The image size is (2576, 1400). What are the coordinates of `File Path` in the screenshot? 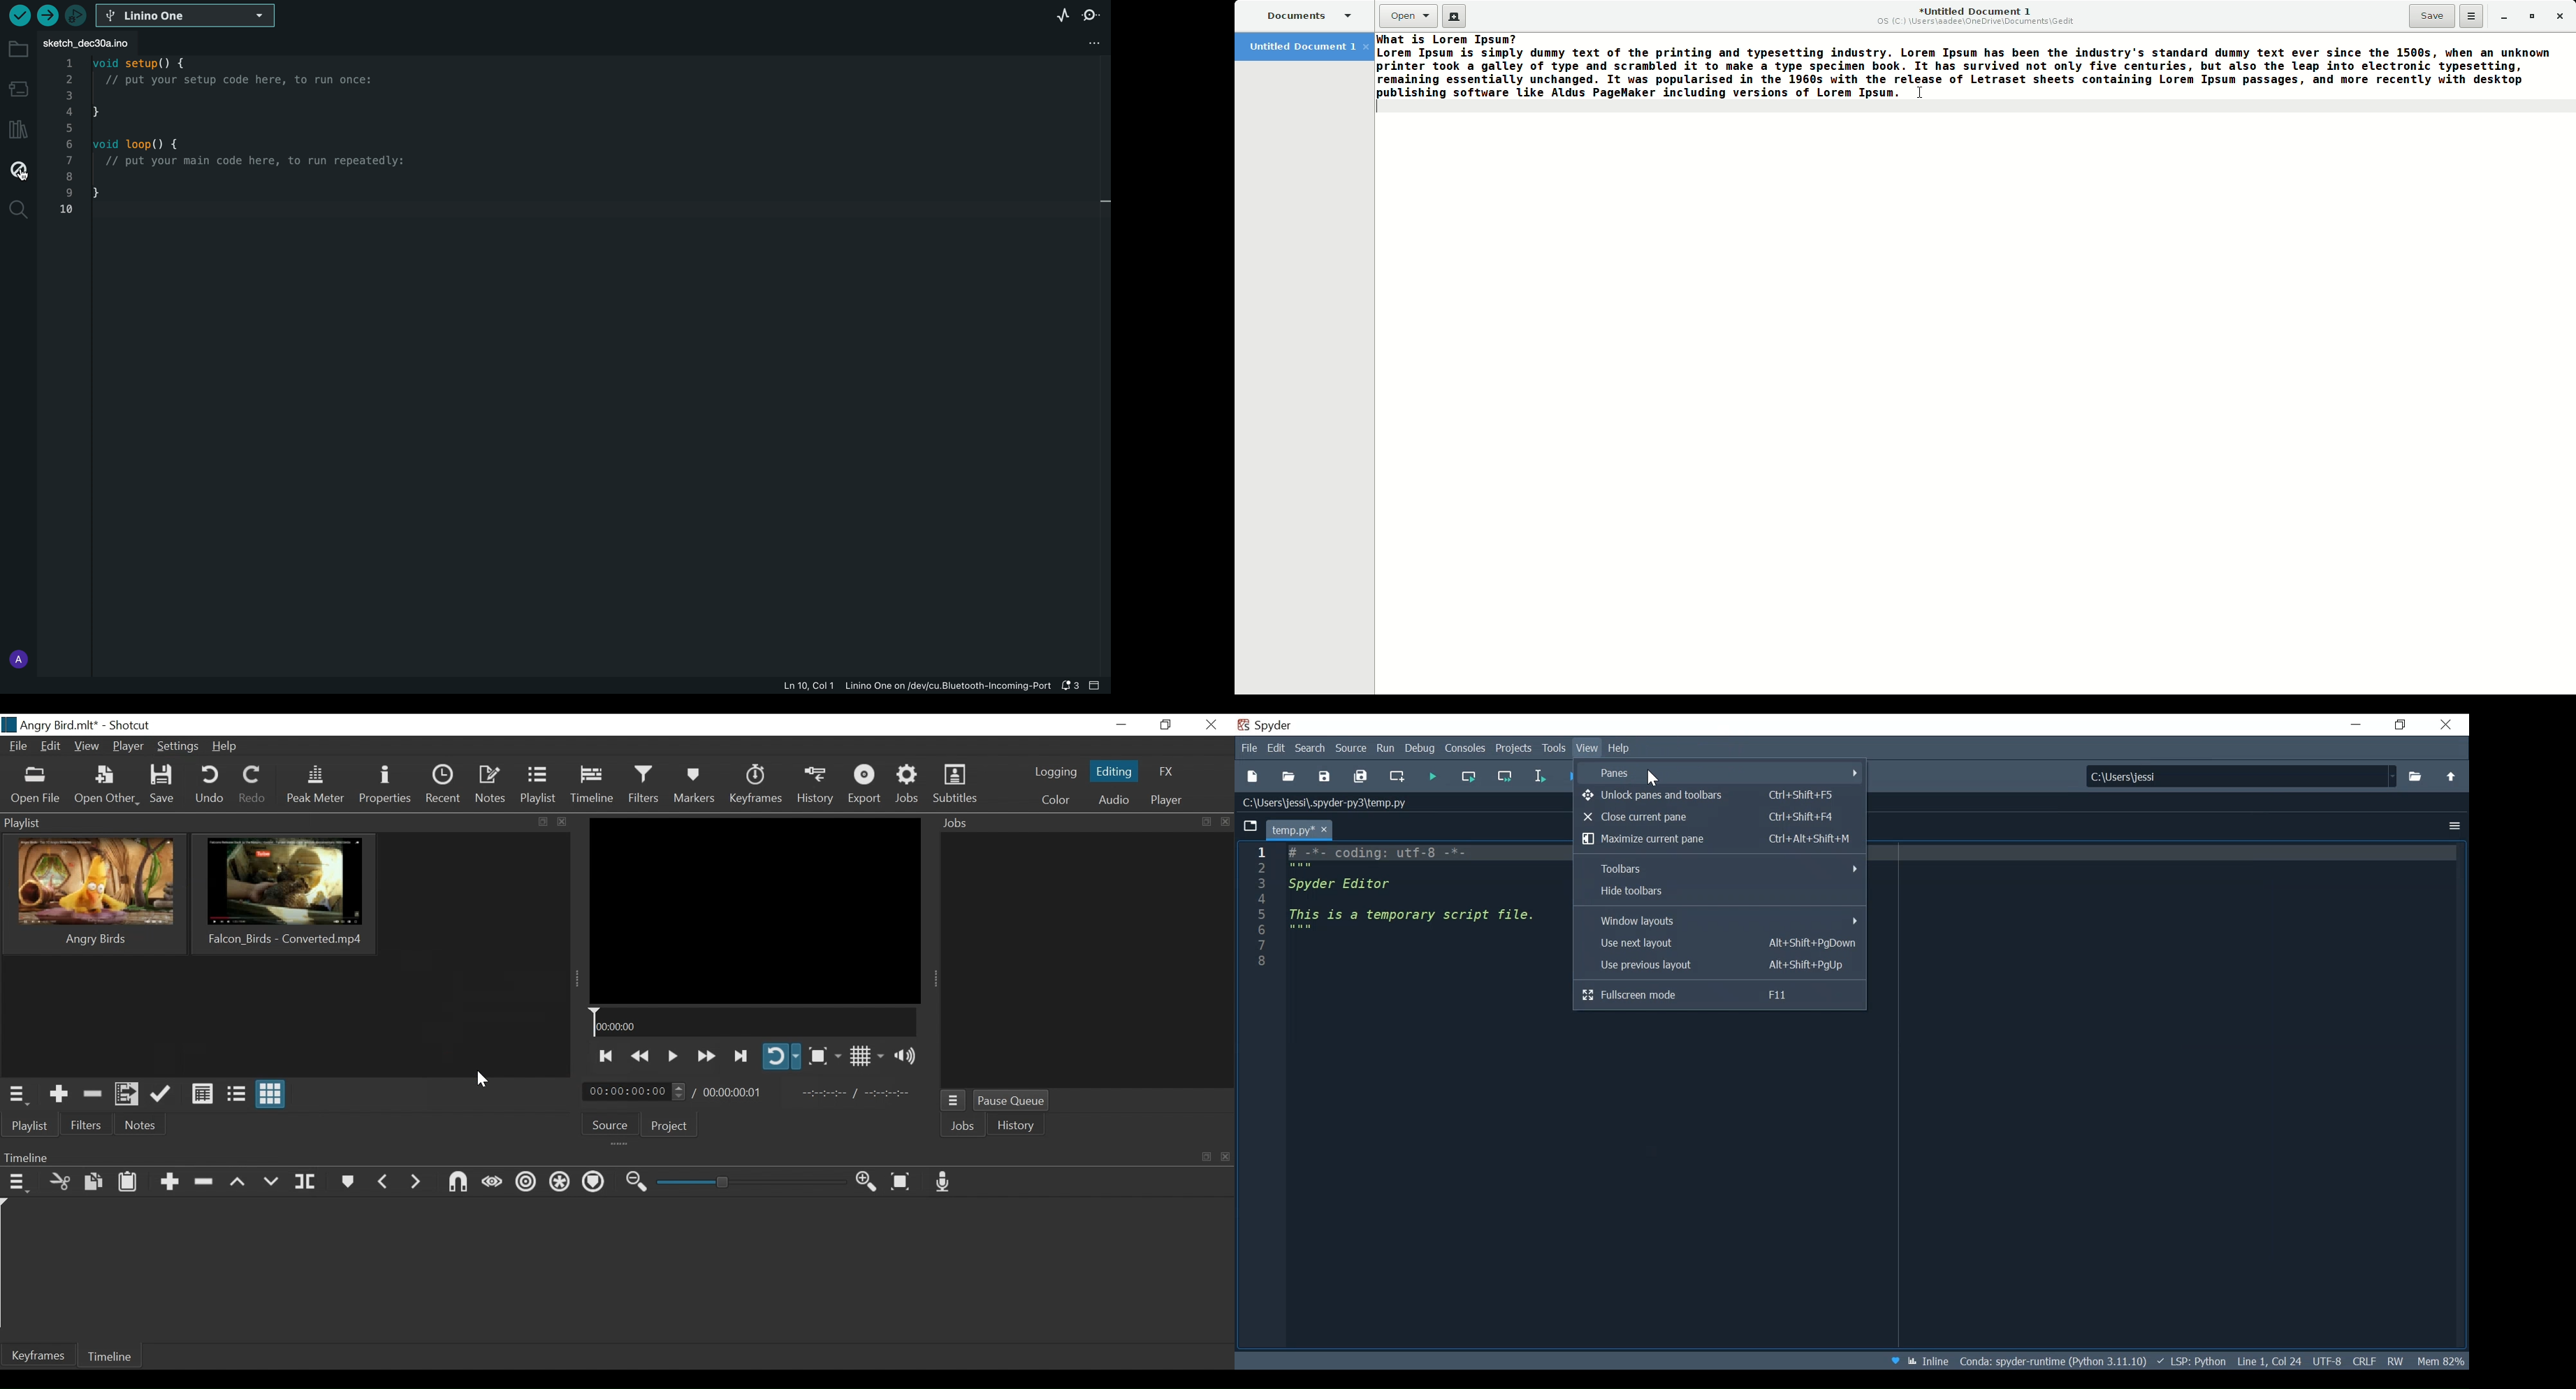 It's located at (2050, 1361).